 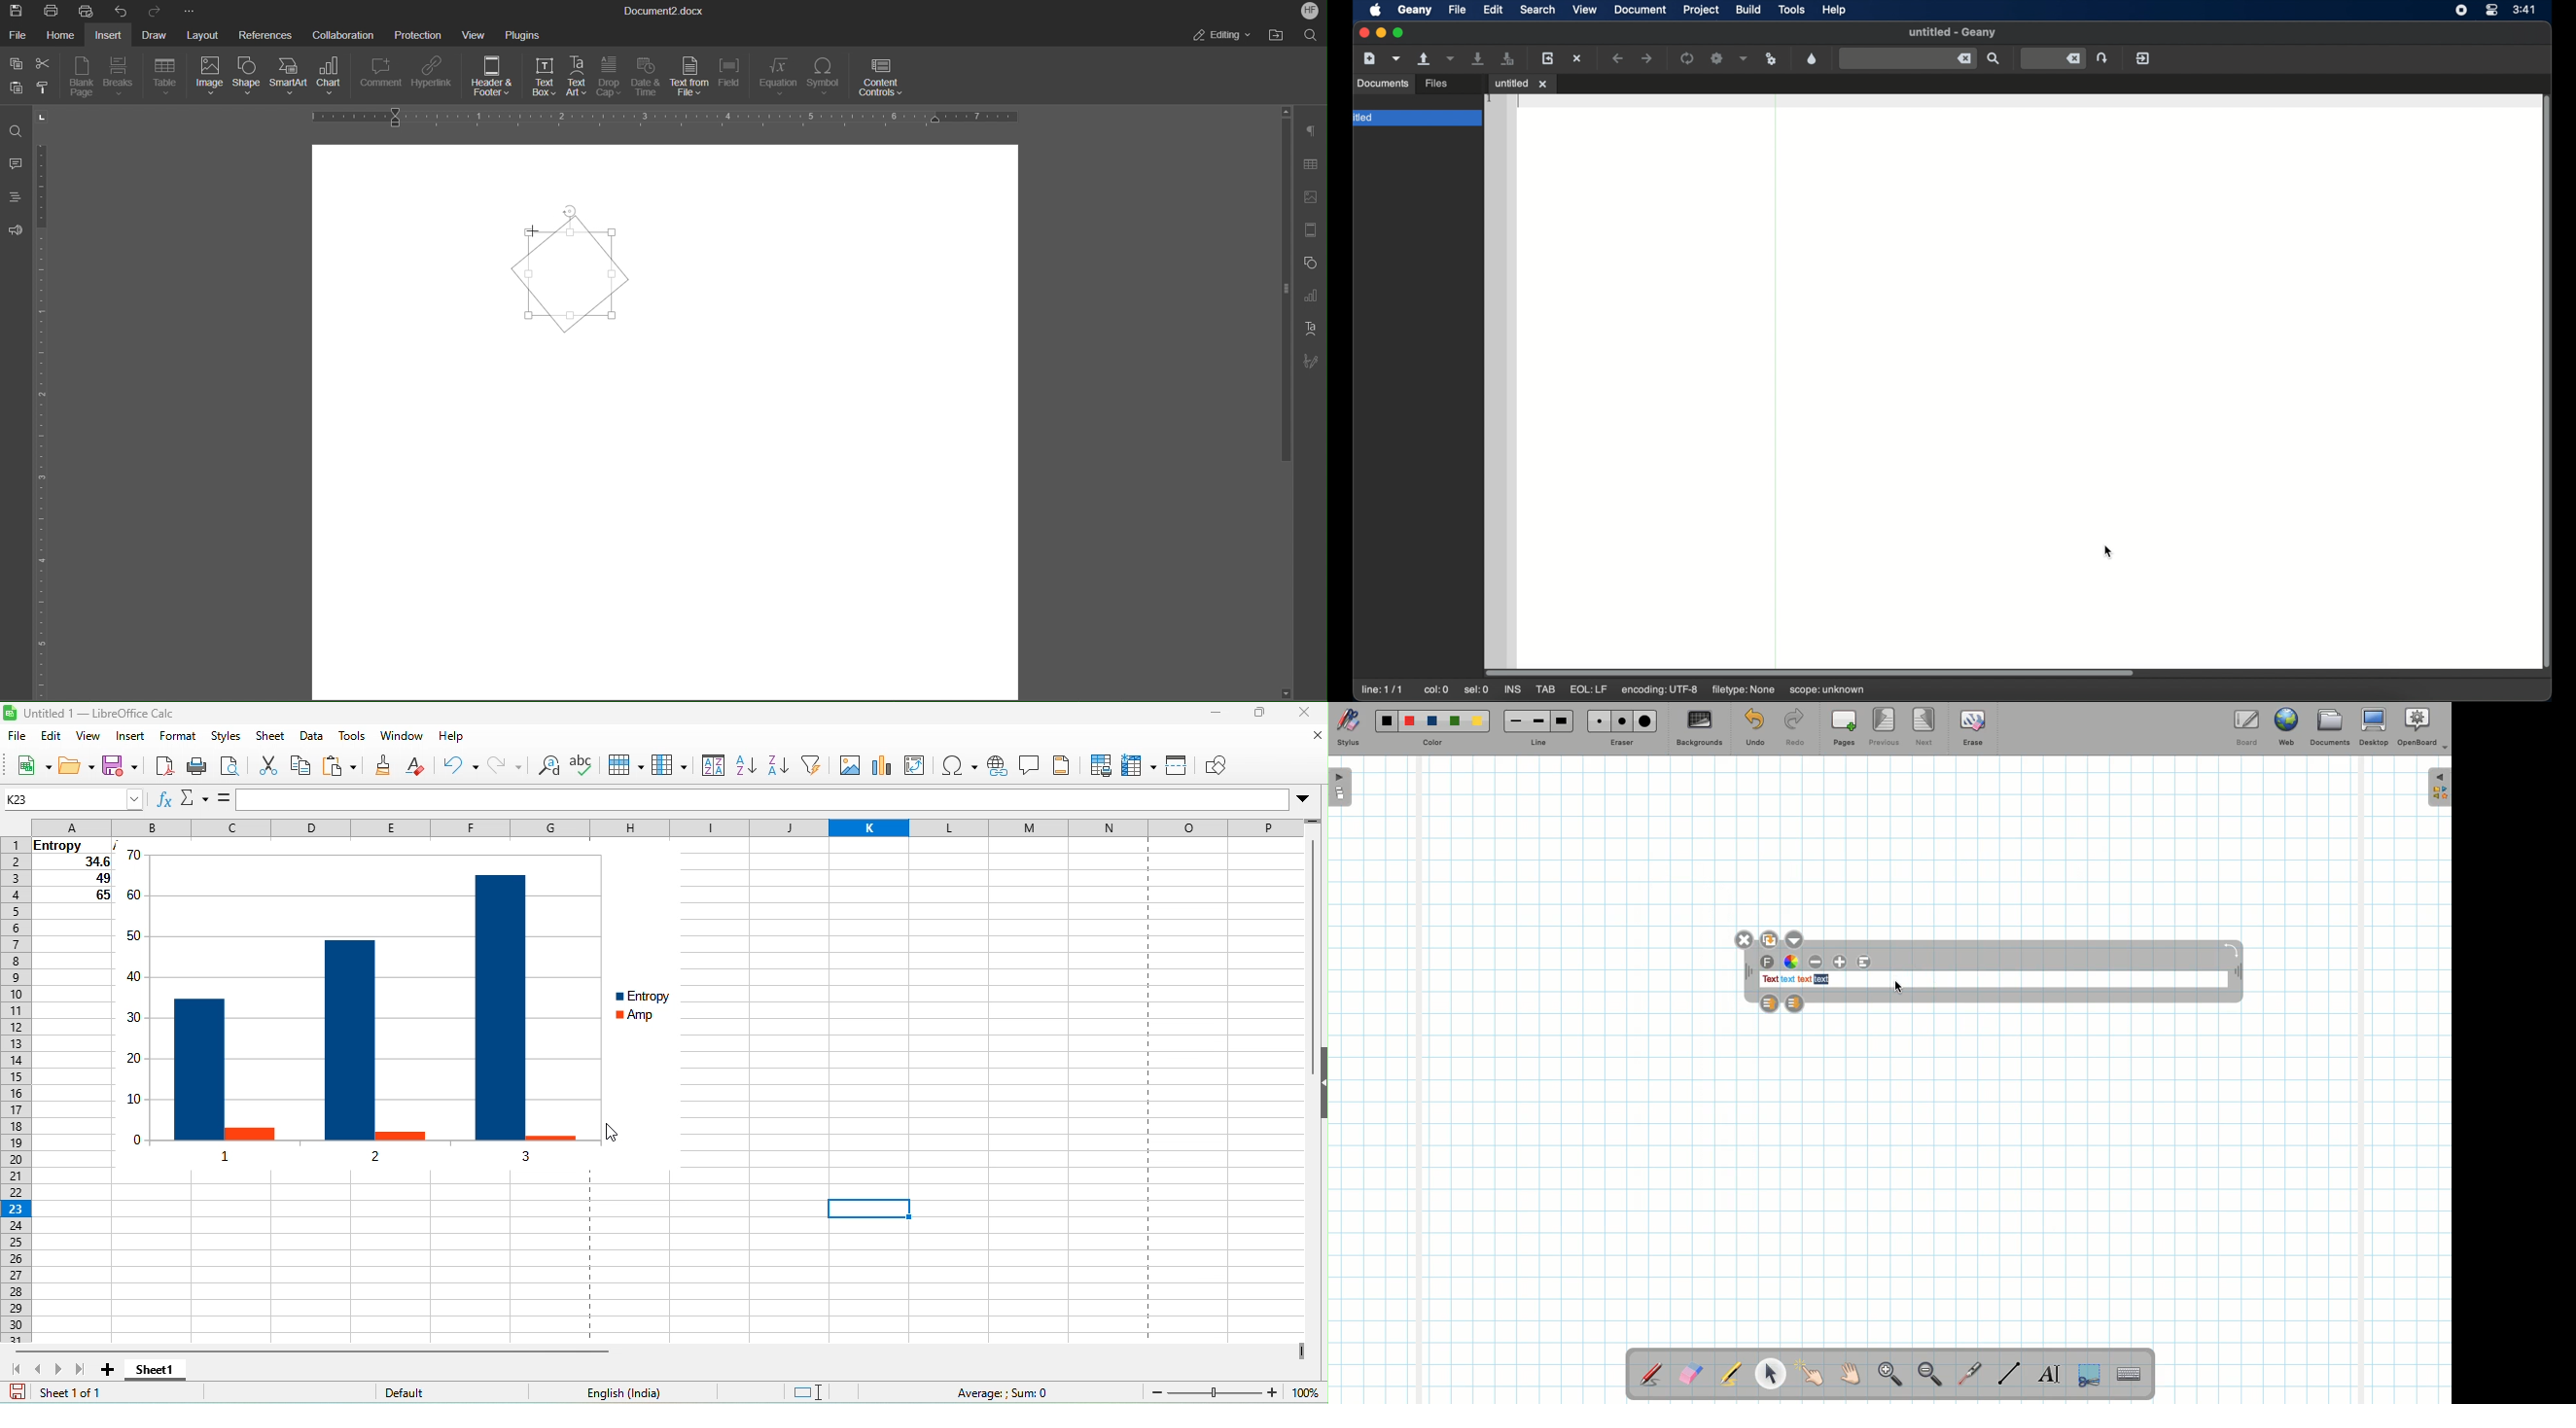 I want to click on edit, so click(x=51, y=736).